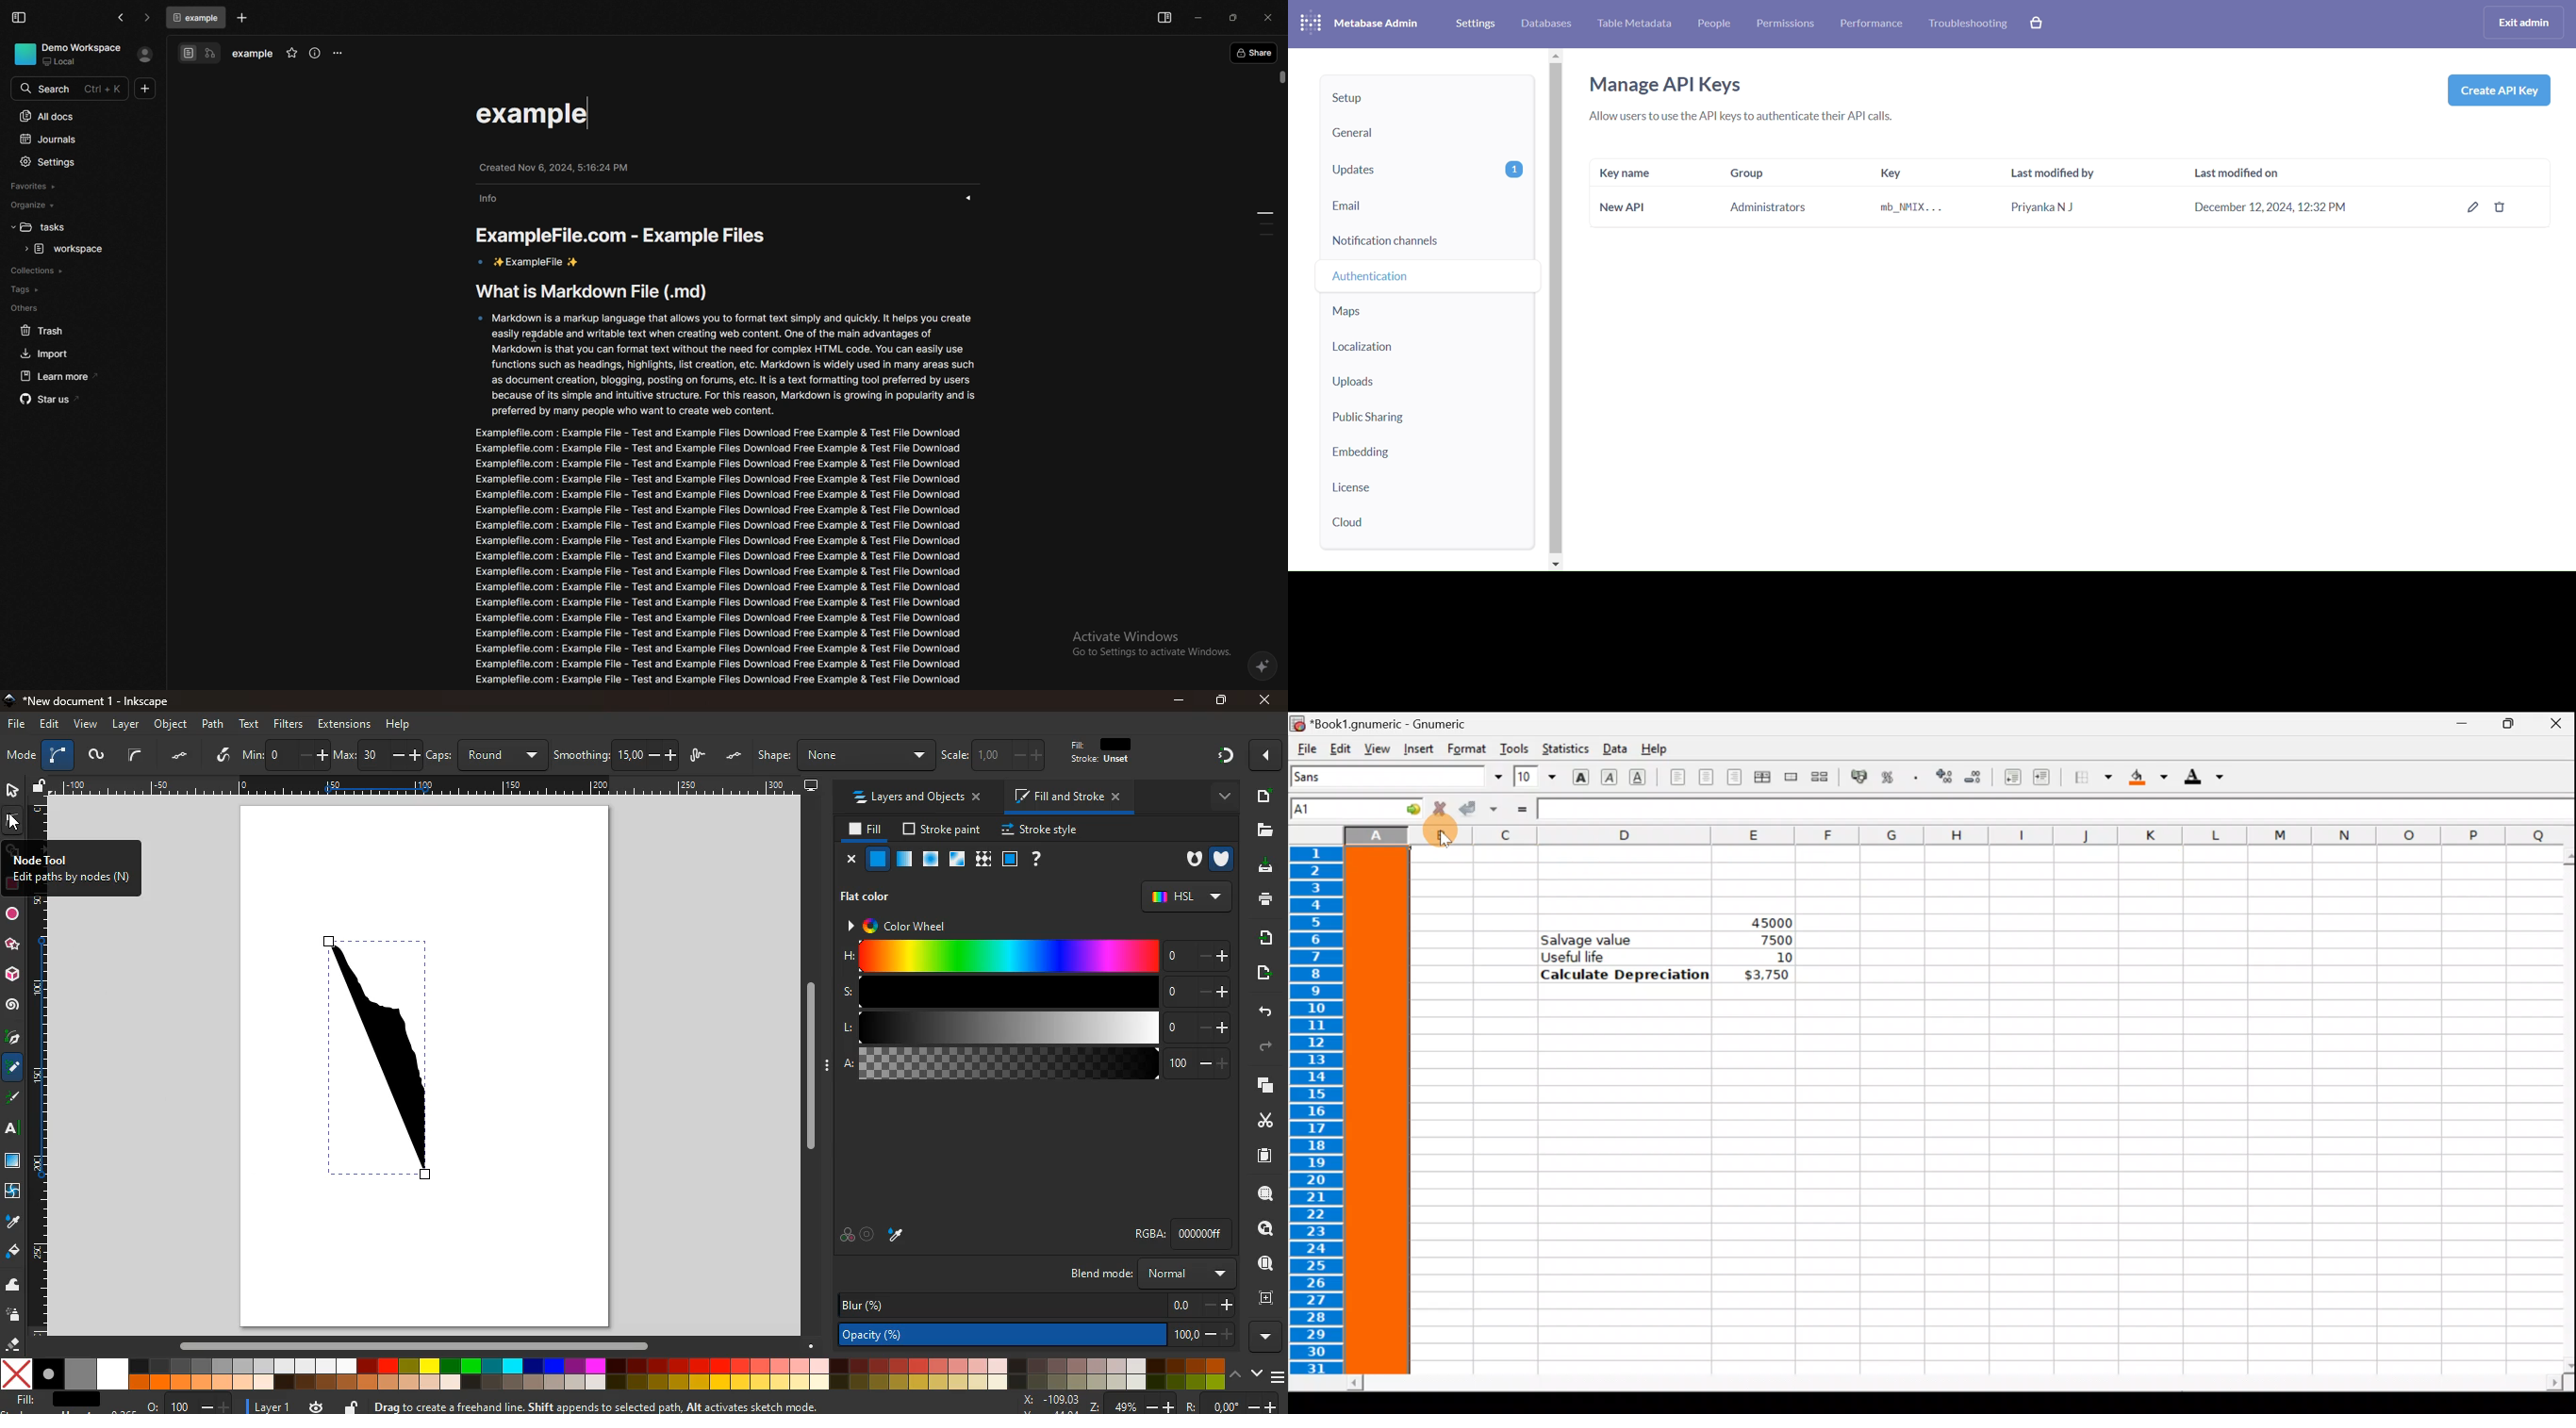  Describe the element at coordinates (1262, 1193) in the screenshot. I see `search` at that location.